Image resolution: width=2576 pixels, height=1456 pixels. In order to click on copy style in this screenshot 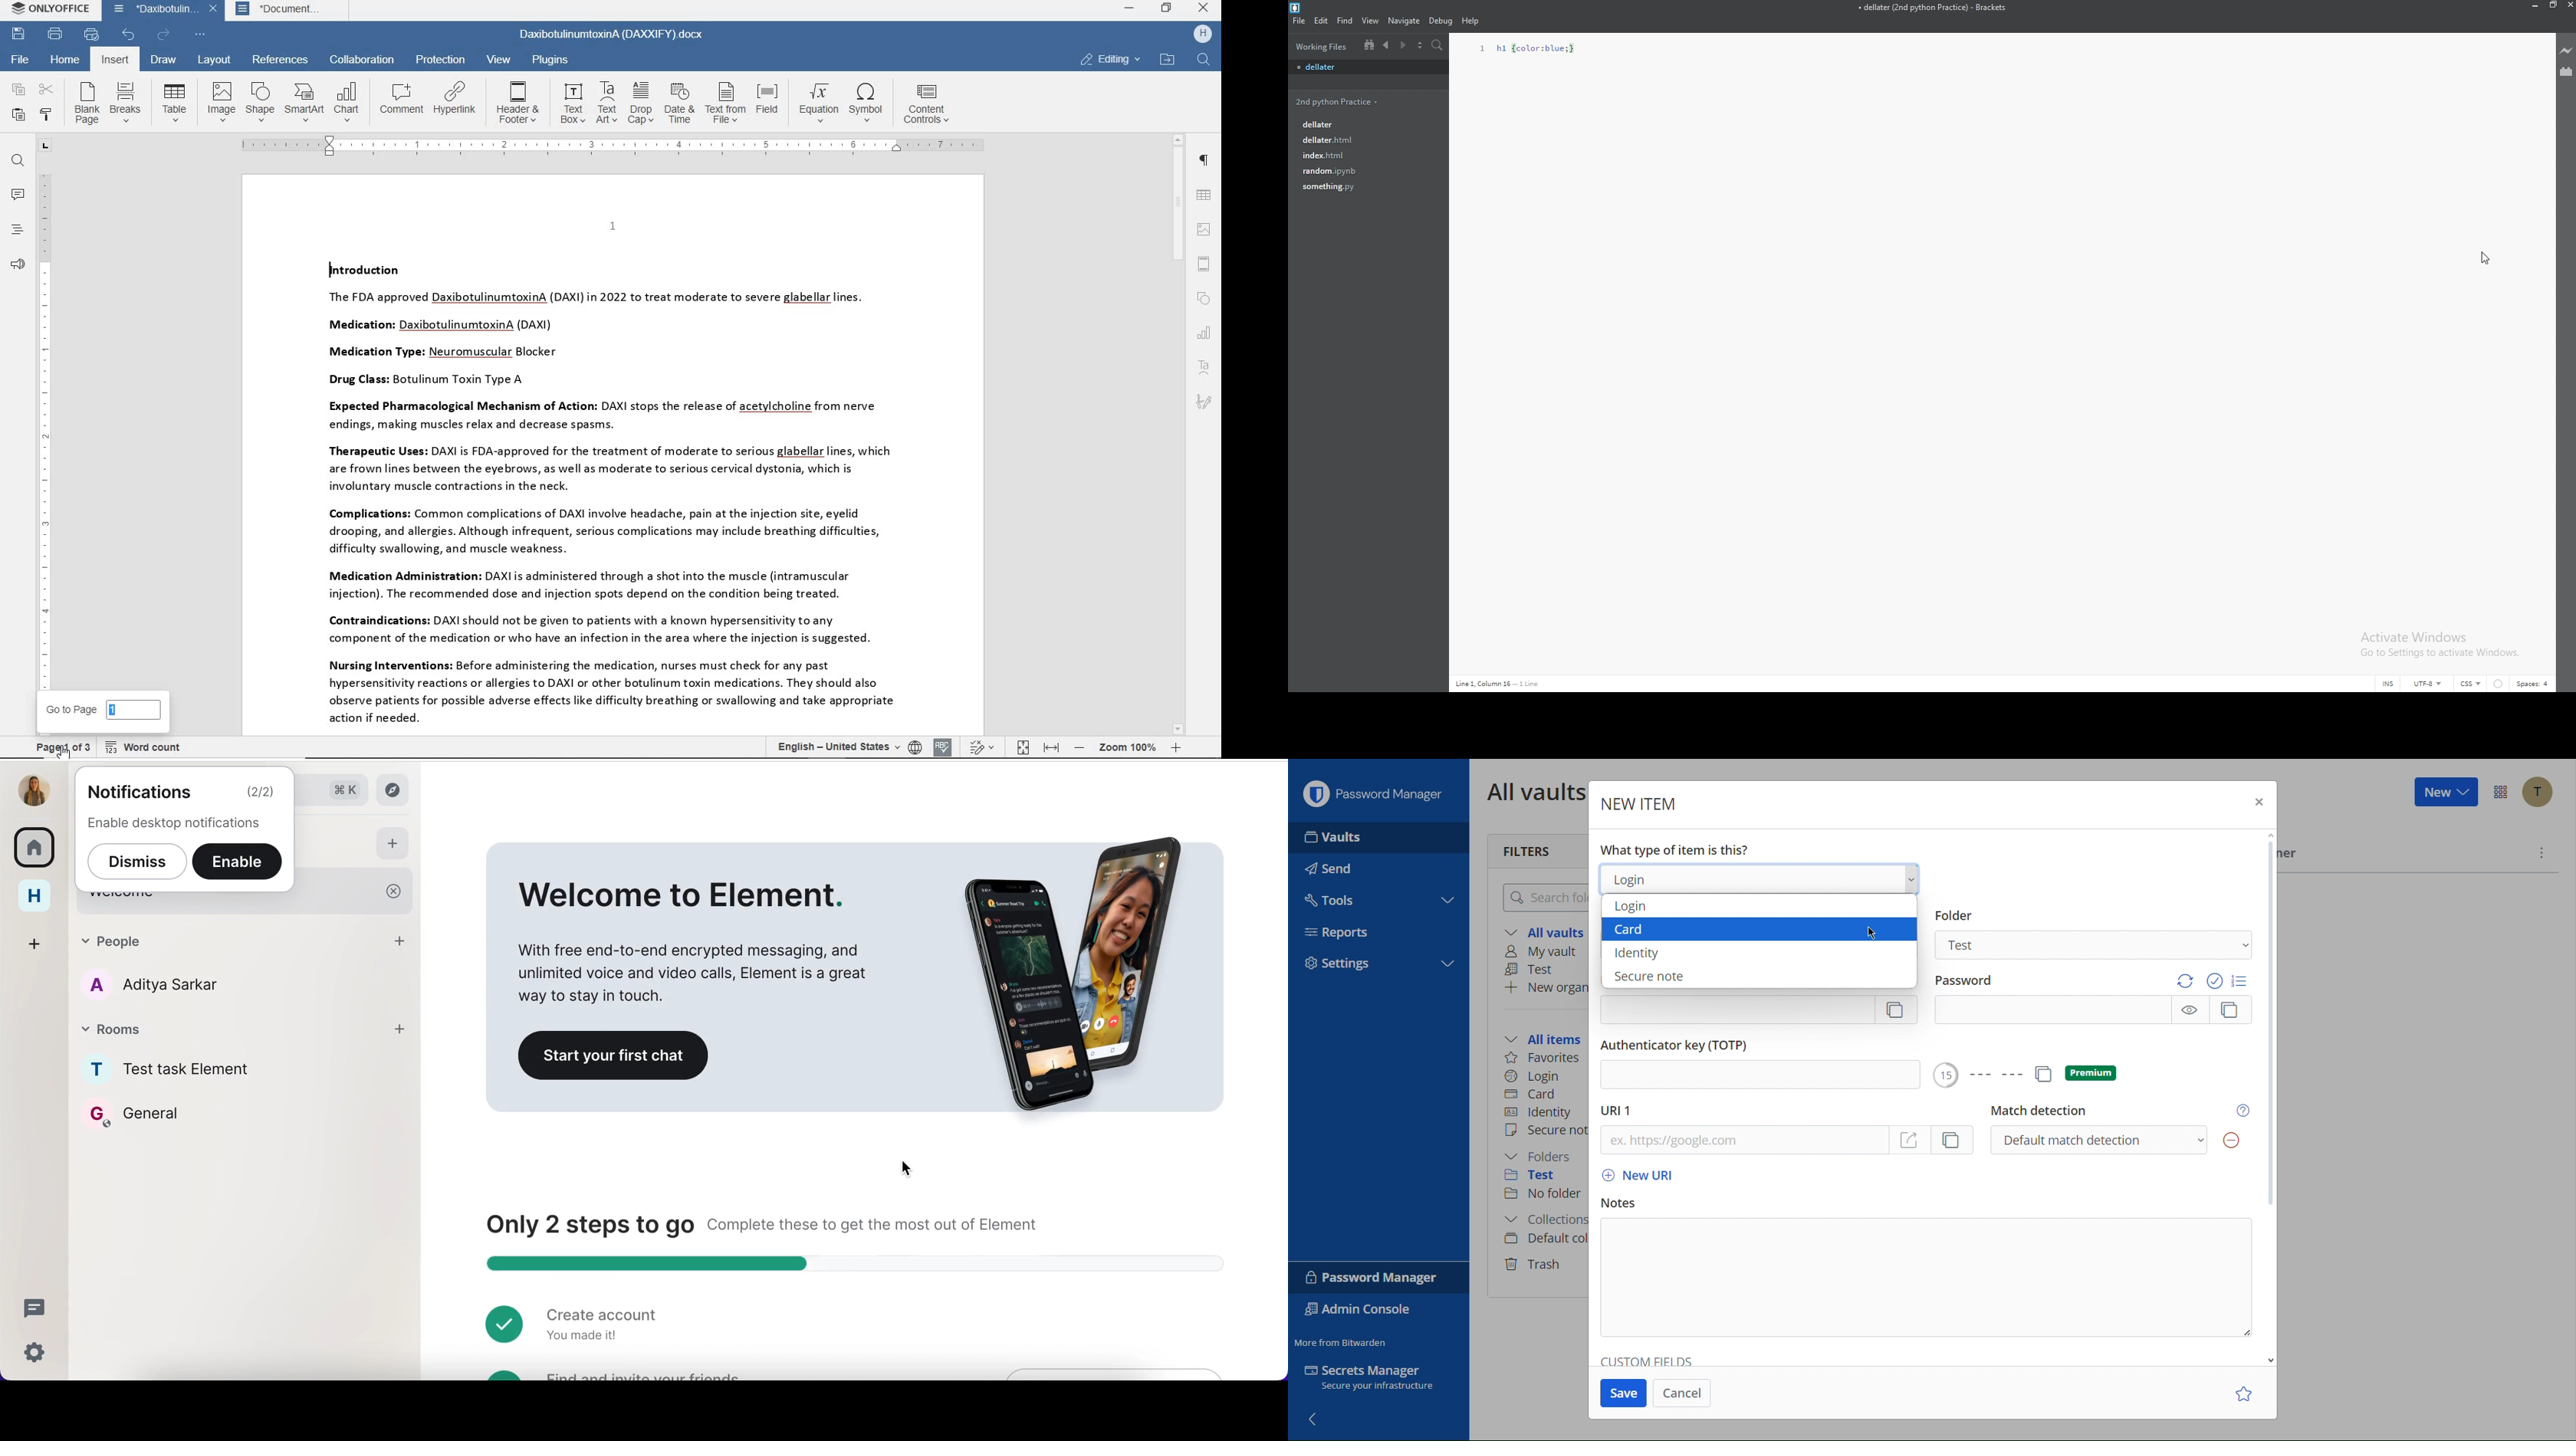, I will do `click(47, 115)`.